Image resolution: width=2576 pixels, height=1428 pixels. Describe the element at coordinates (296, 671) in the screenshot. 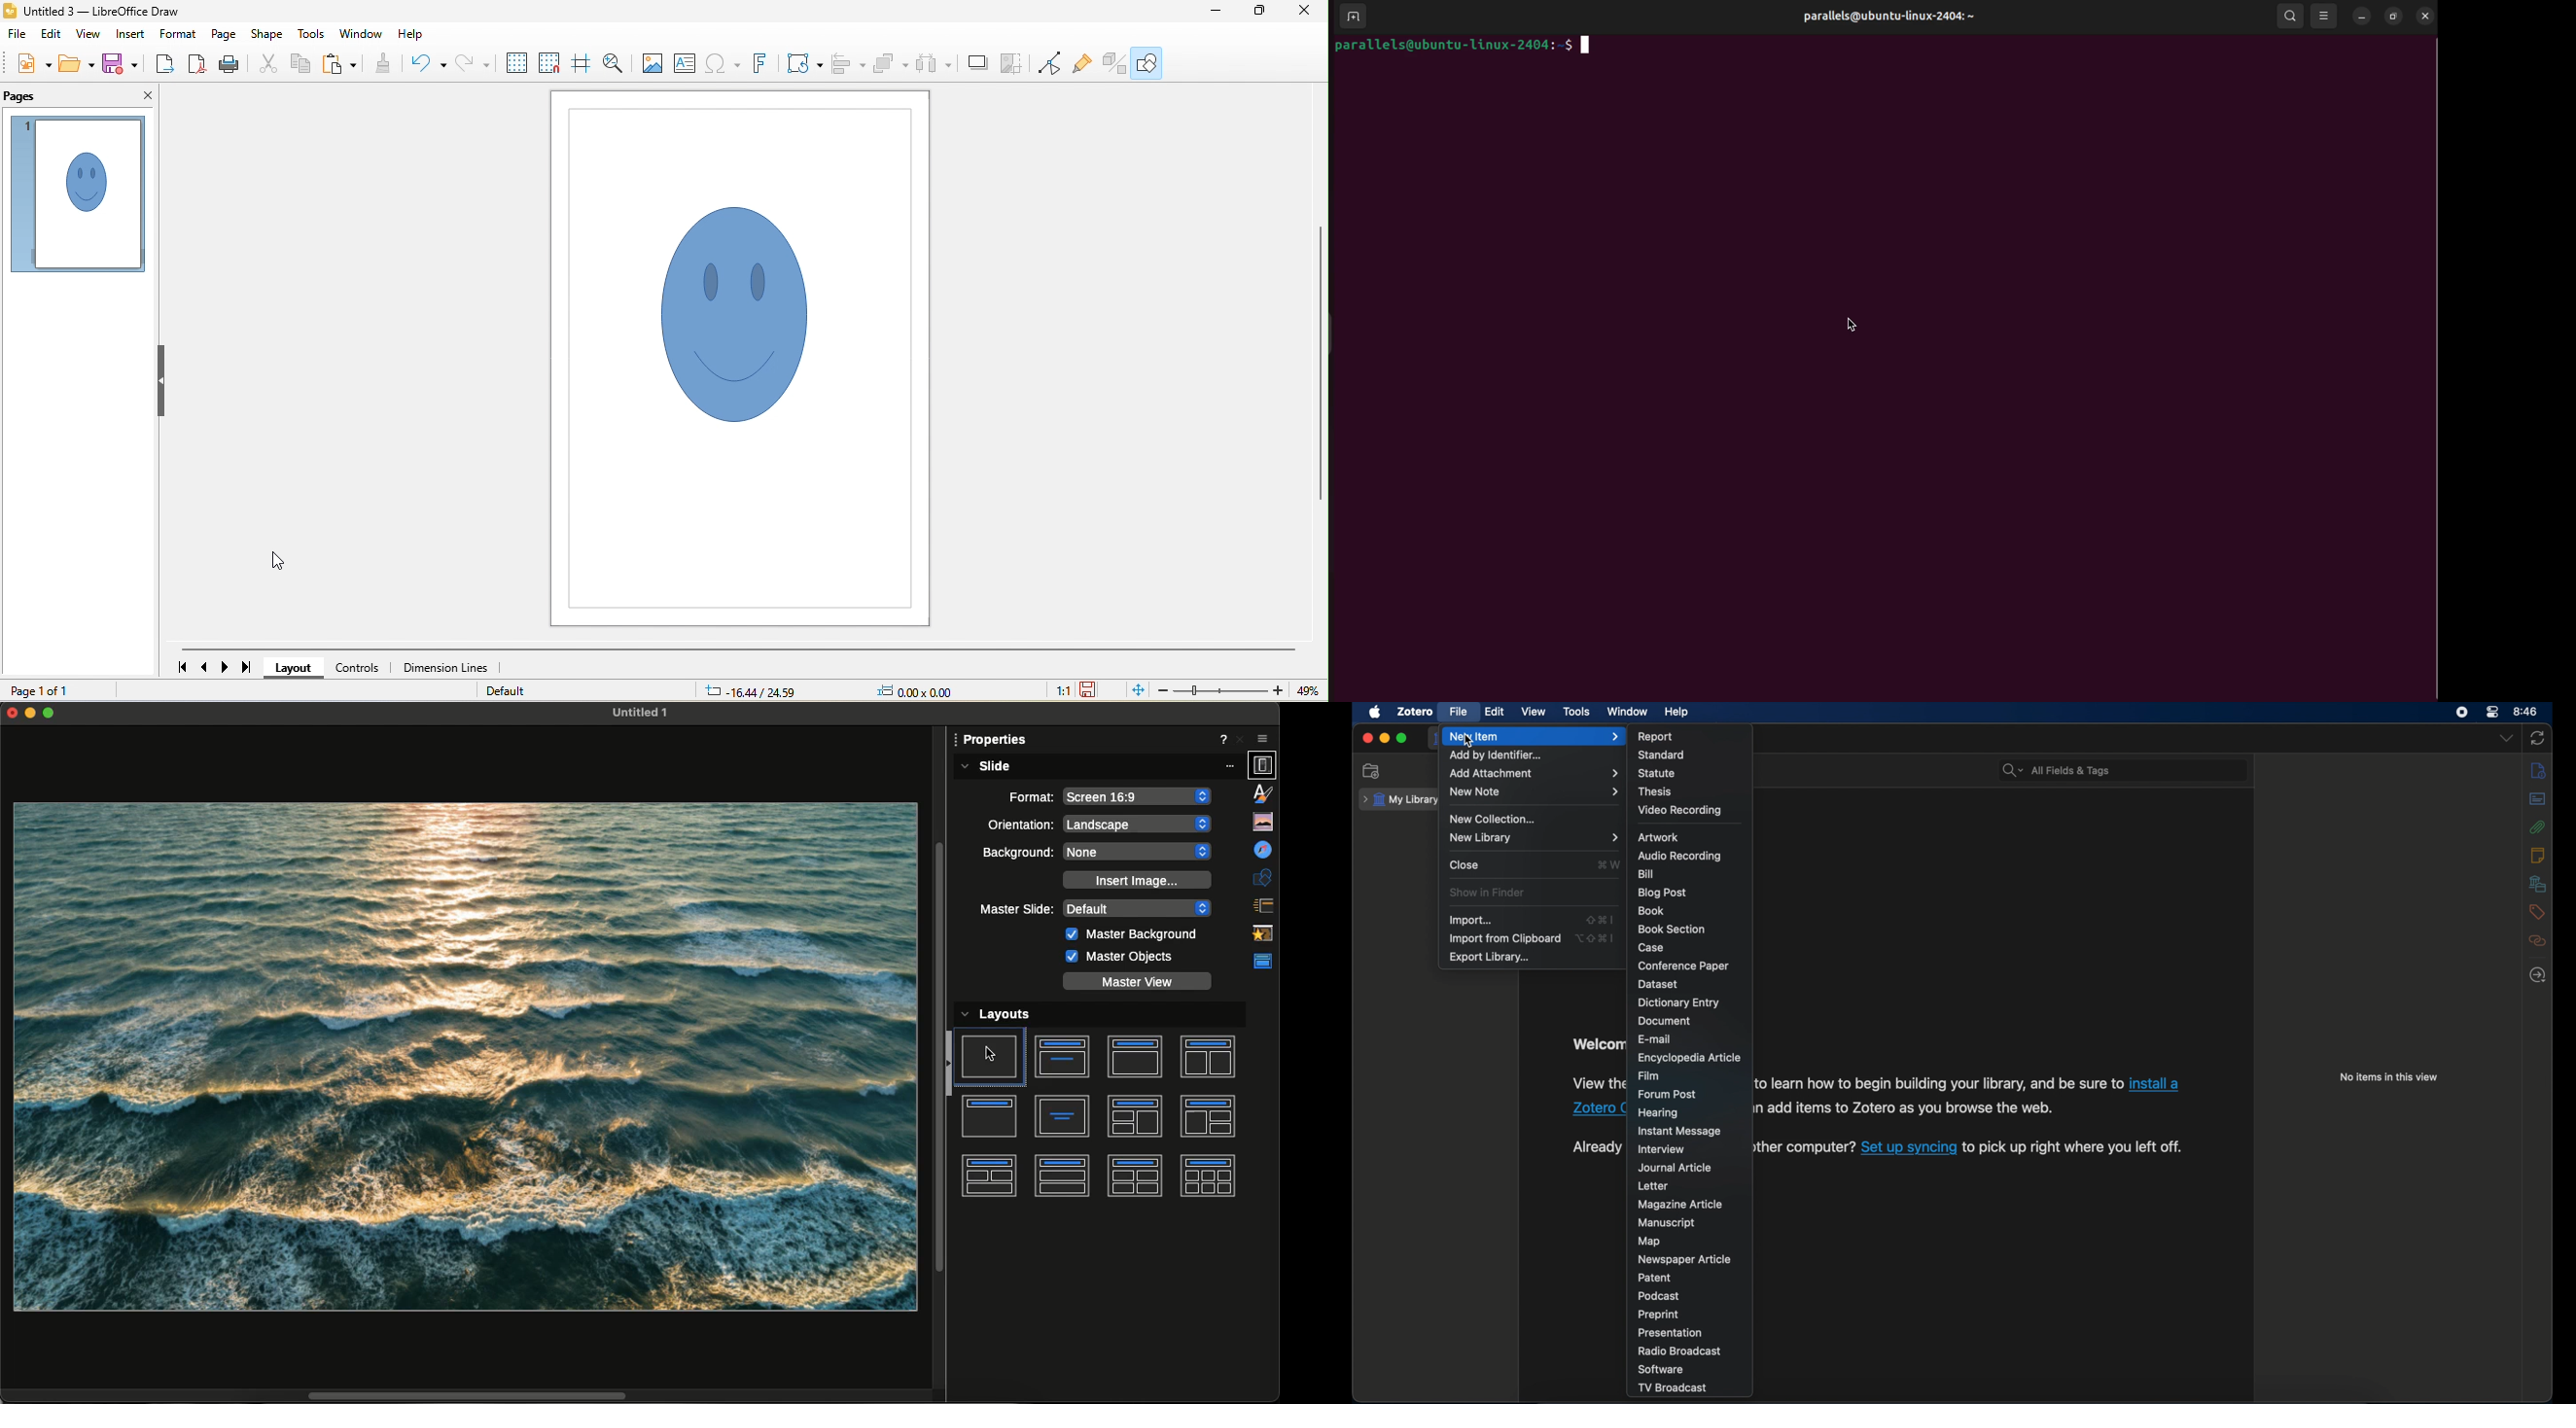

I see `layout` at that location.